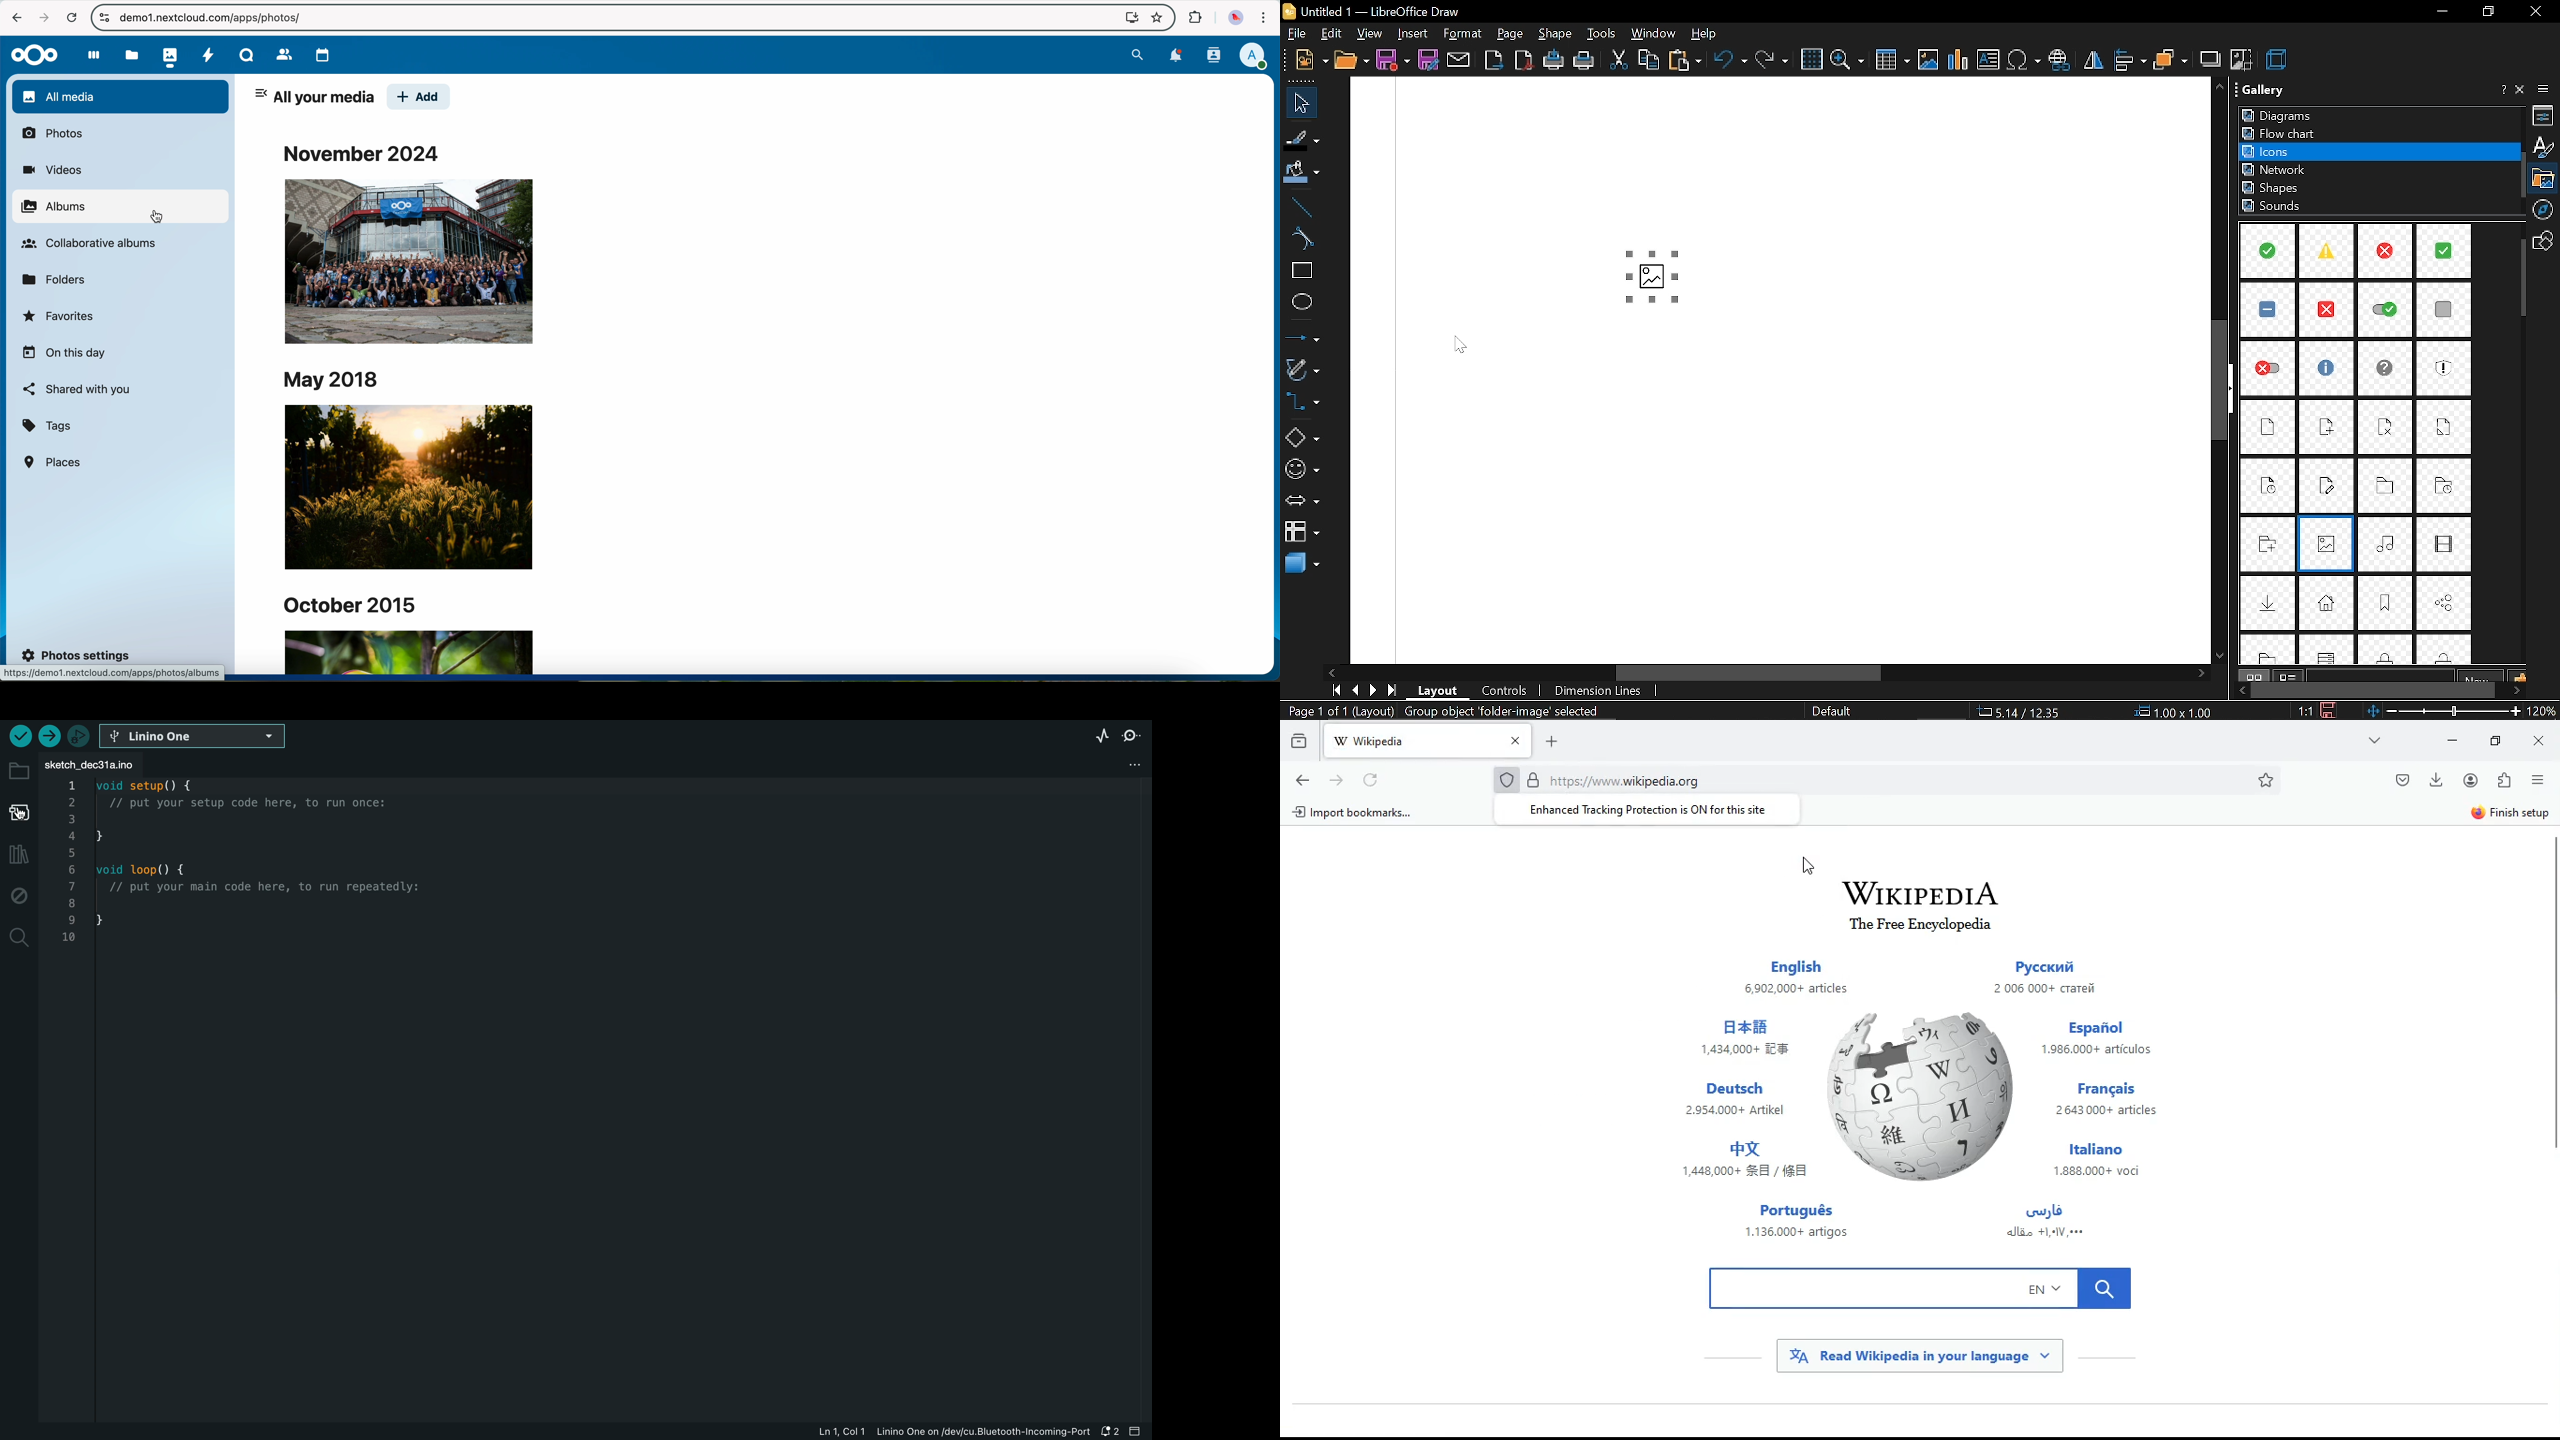  I want to click on export as pdf, so click(1524, 59).